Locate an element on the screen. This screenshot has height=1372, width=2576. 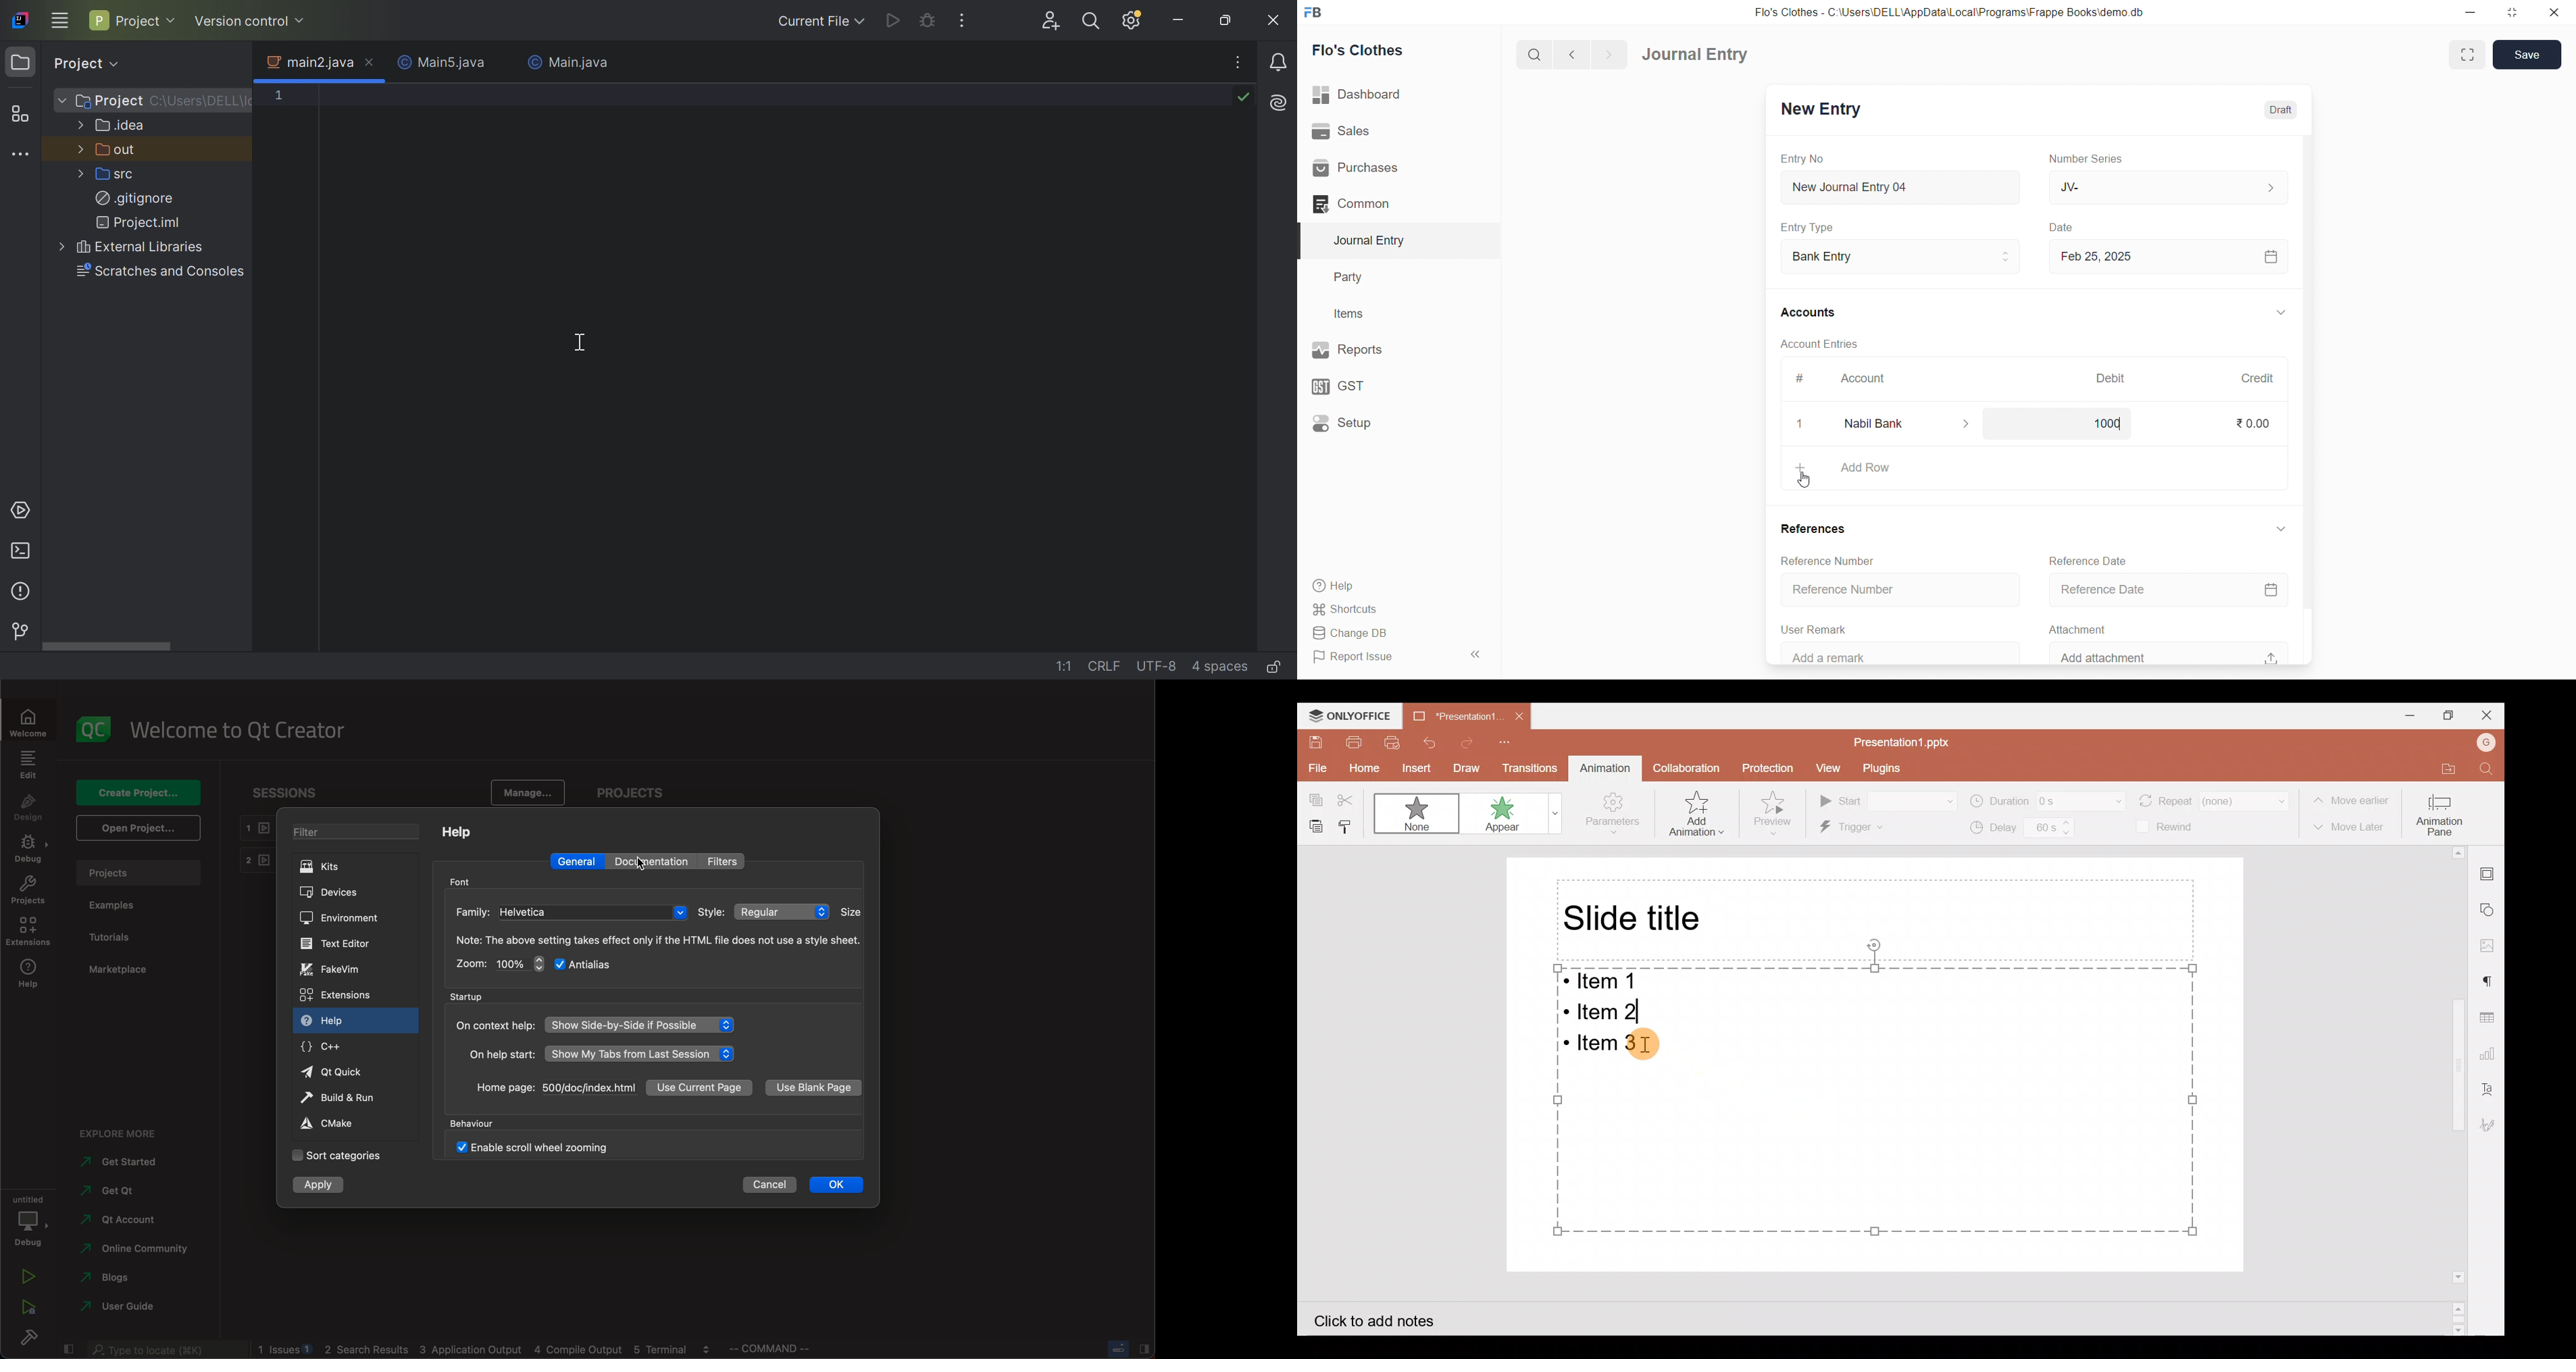
Accounts is located at coordinates (1817, 311).